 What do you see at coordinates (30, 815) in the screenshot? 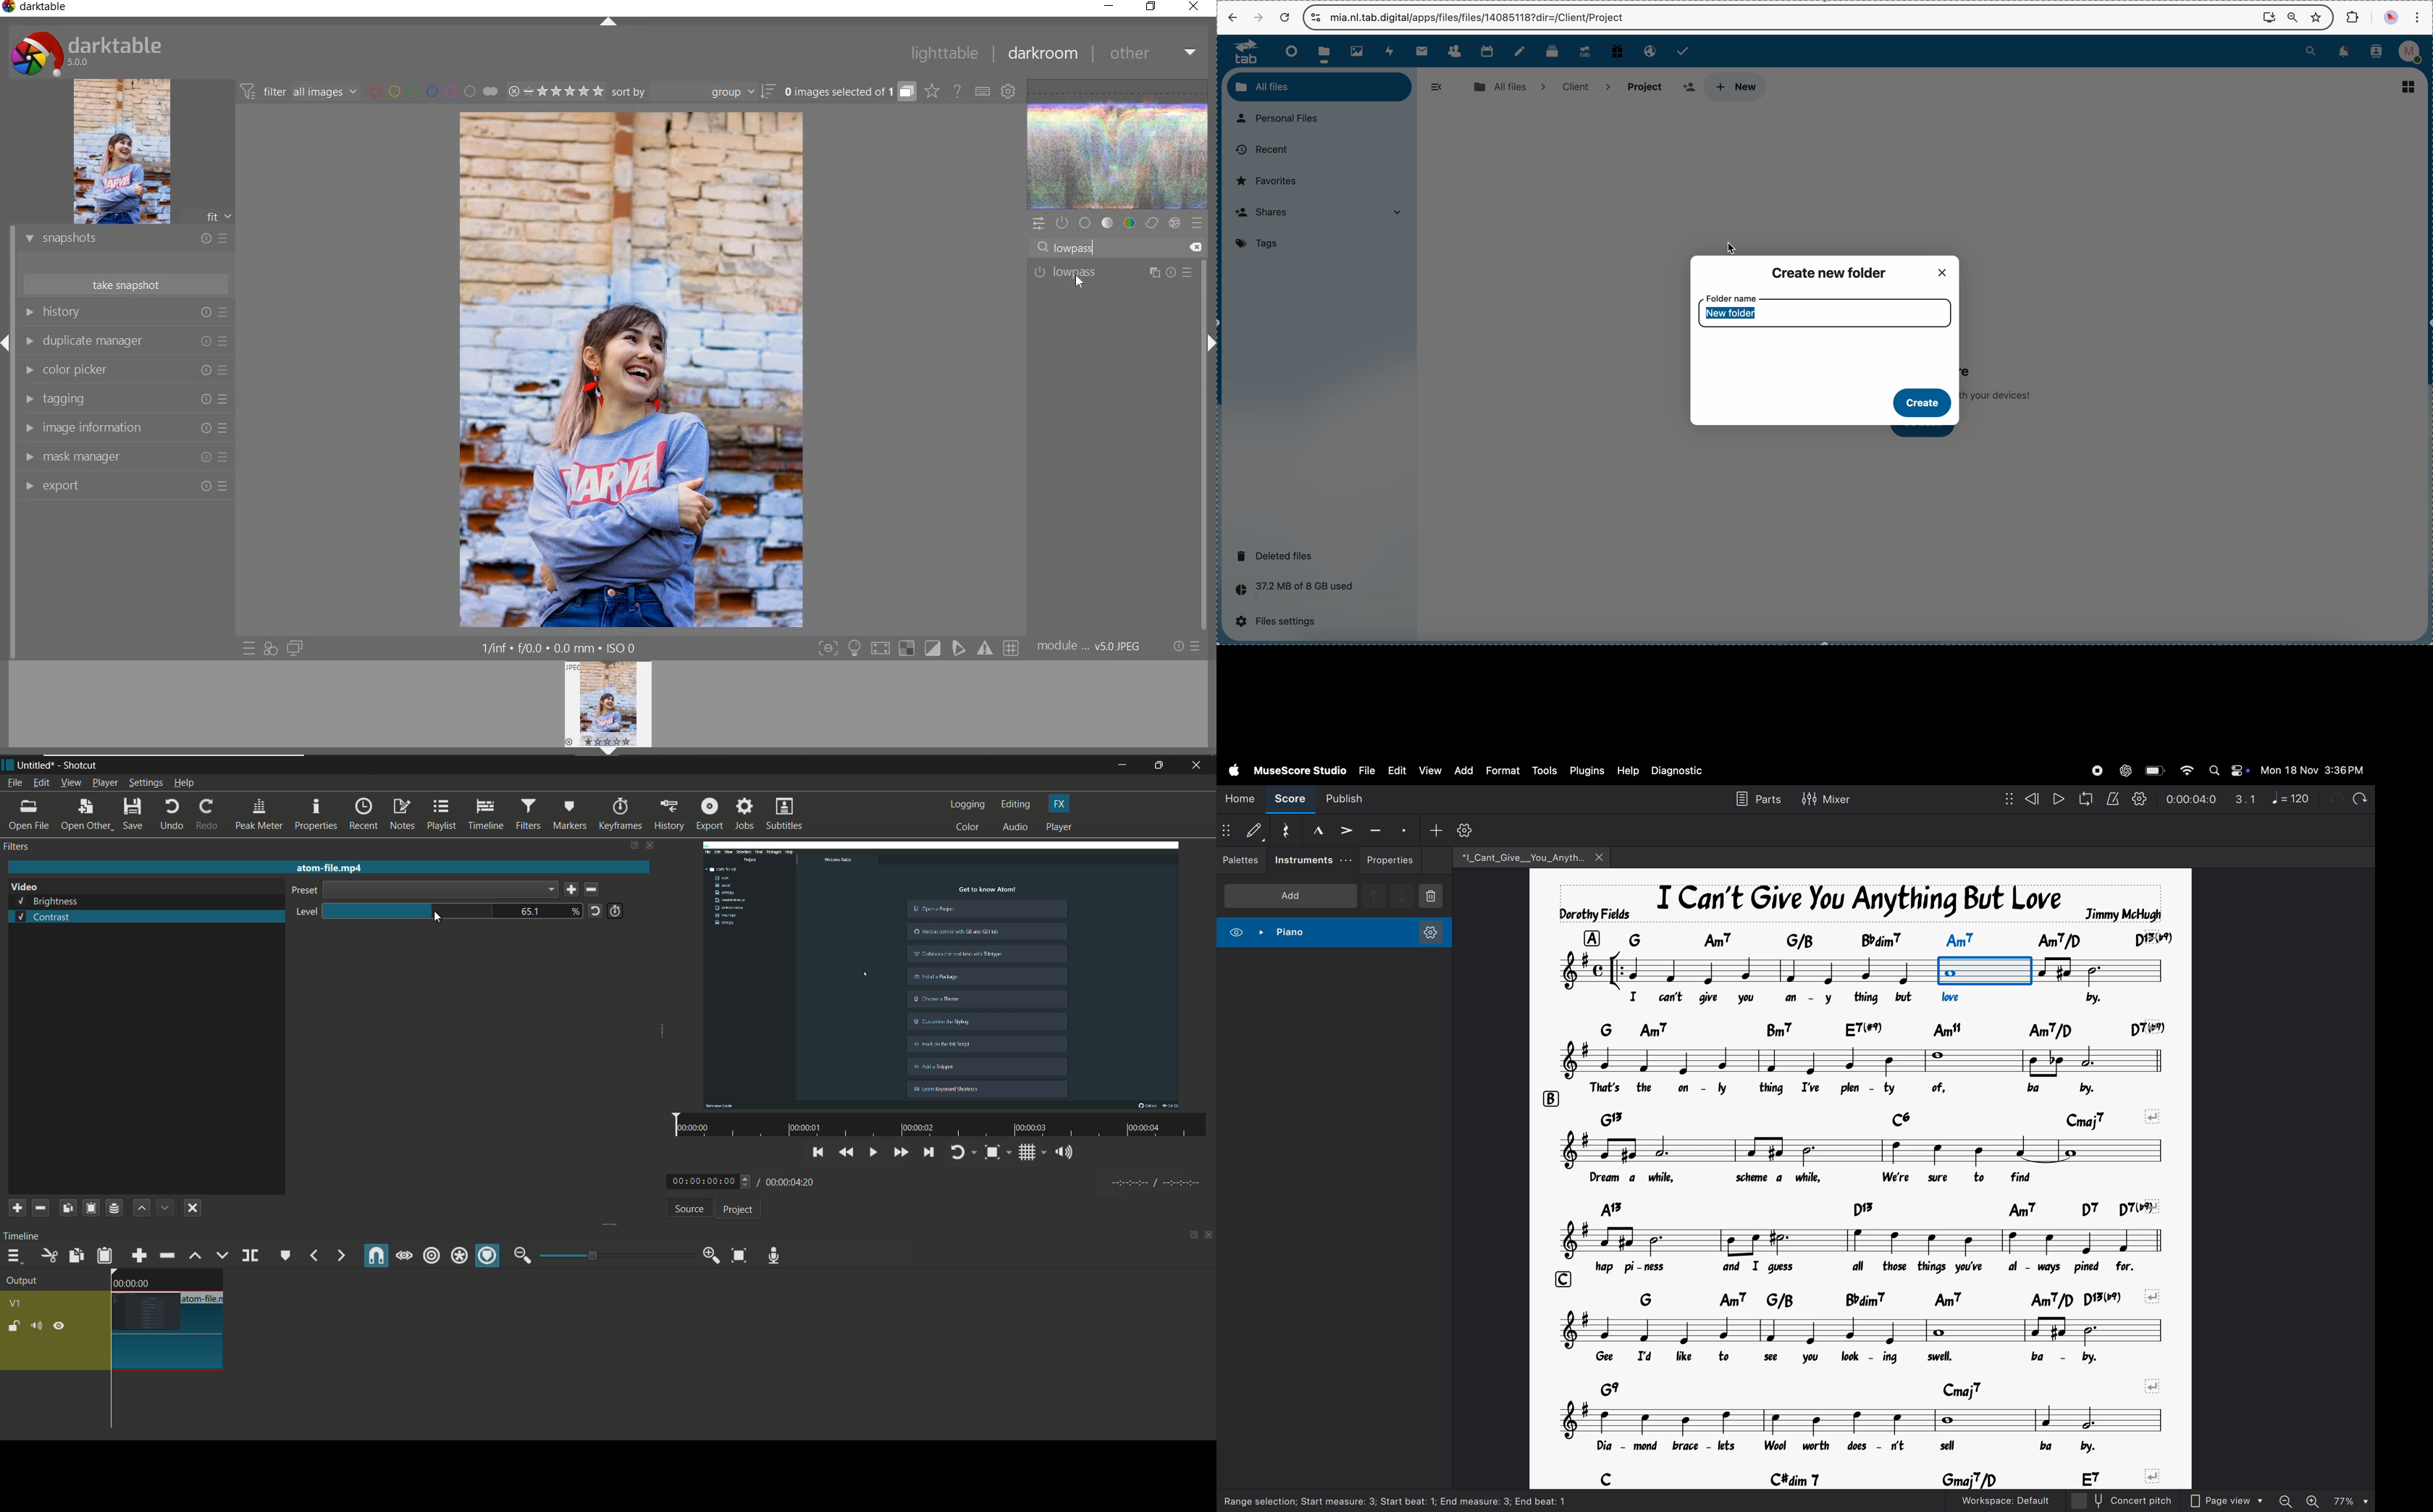
I see `open file` at bounding box center [30, 815].